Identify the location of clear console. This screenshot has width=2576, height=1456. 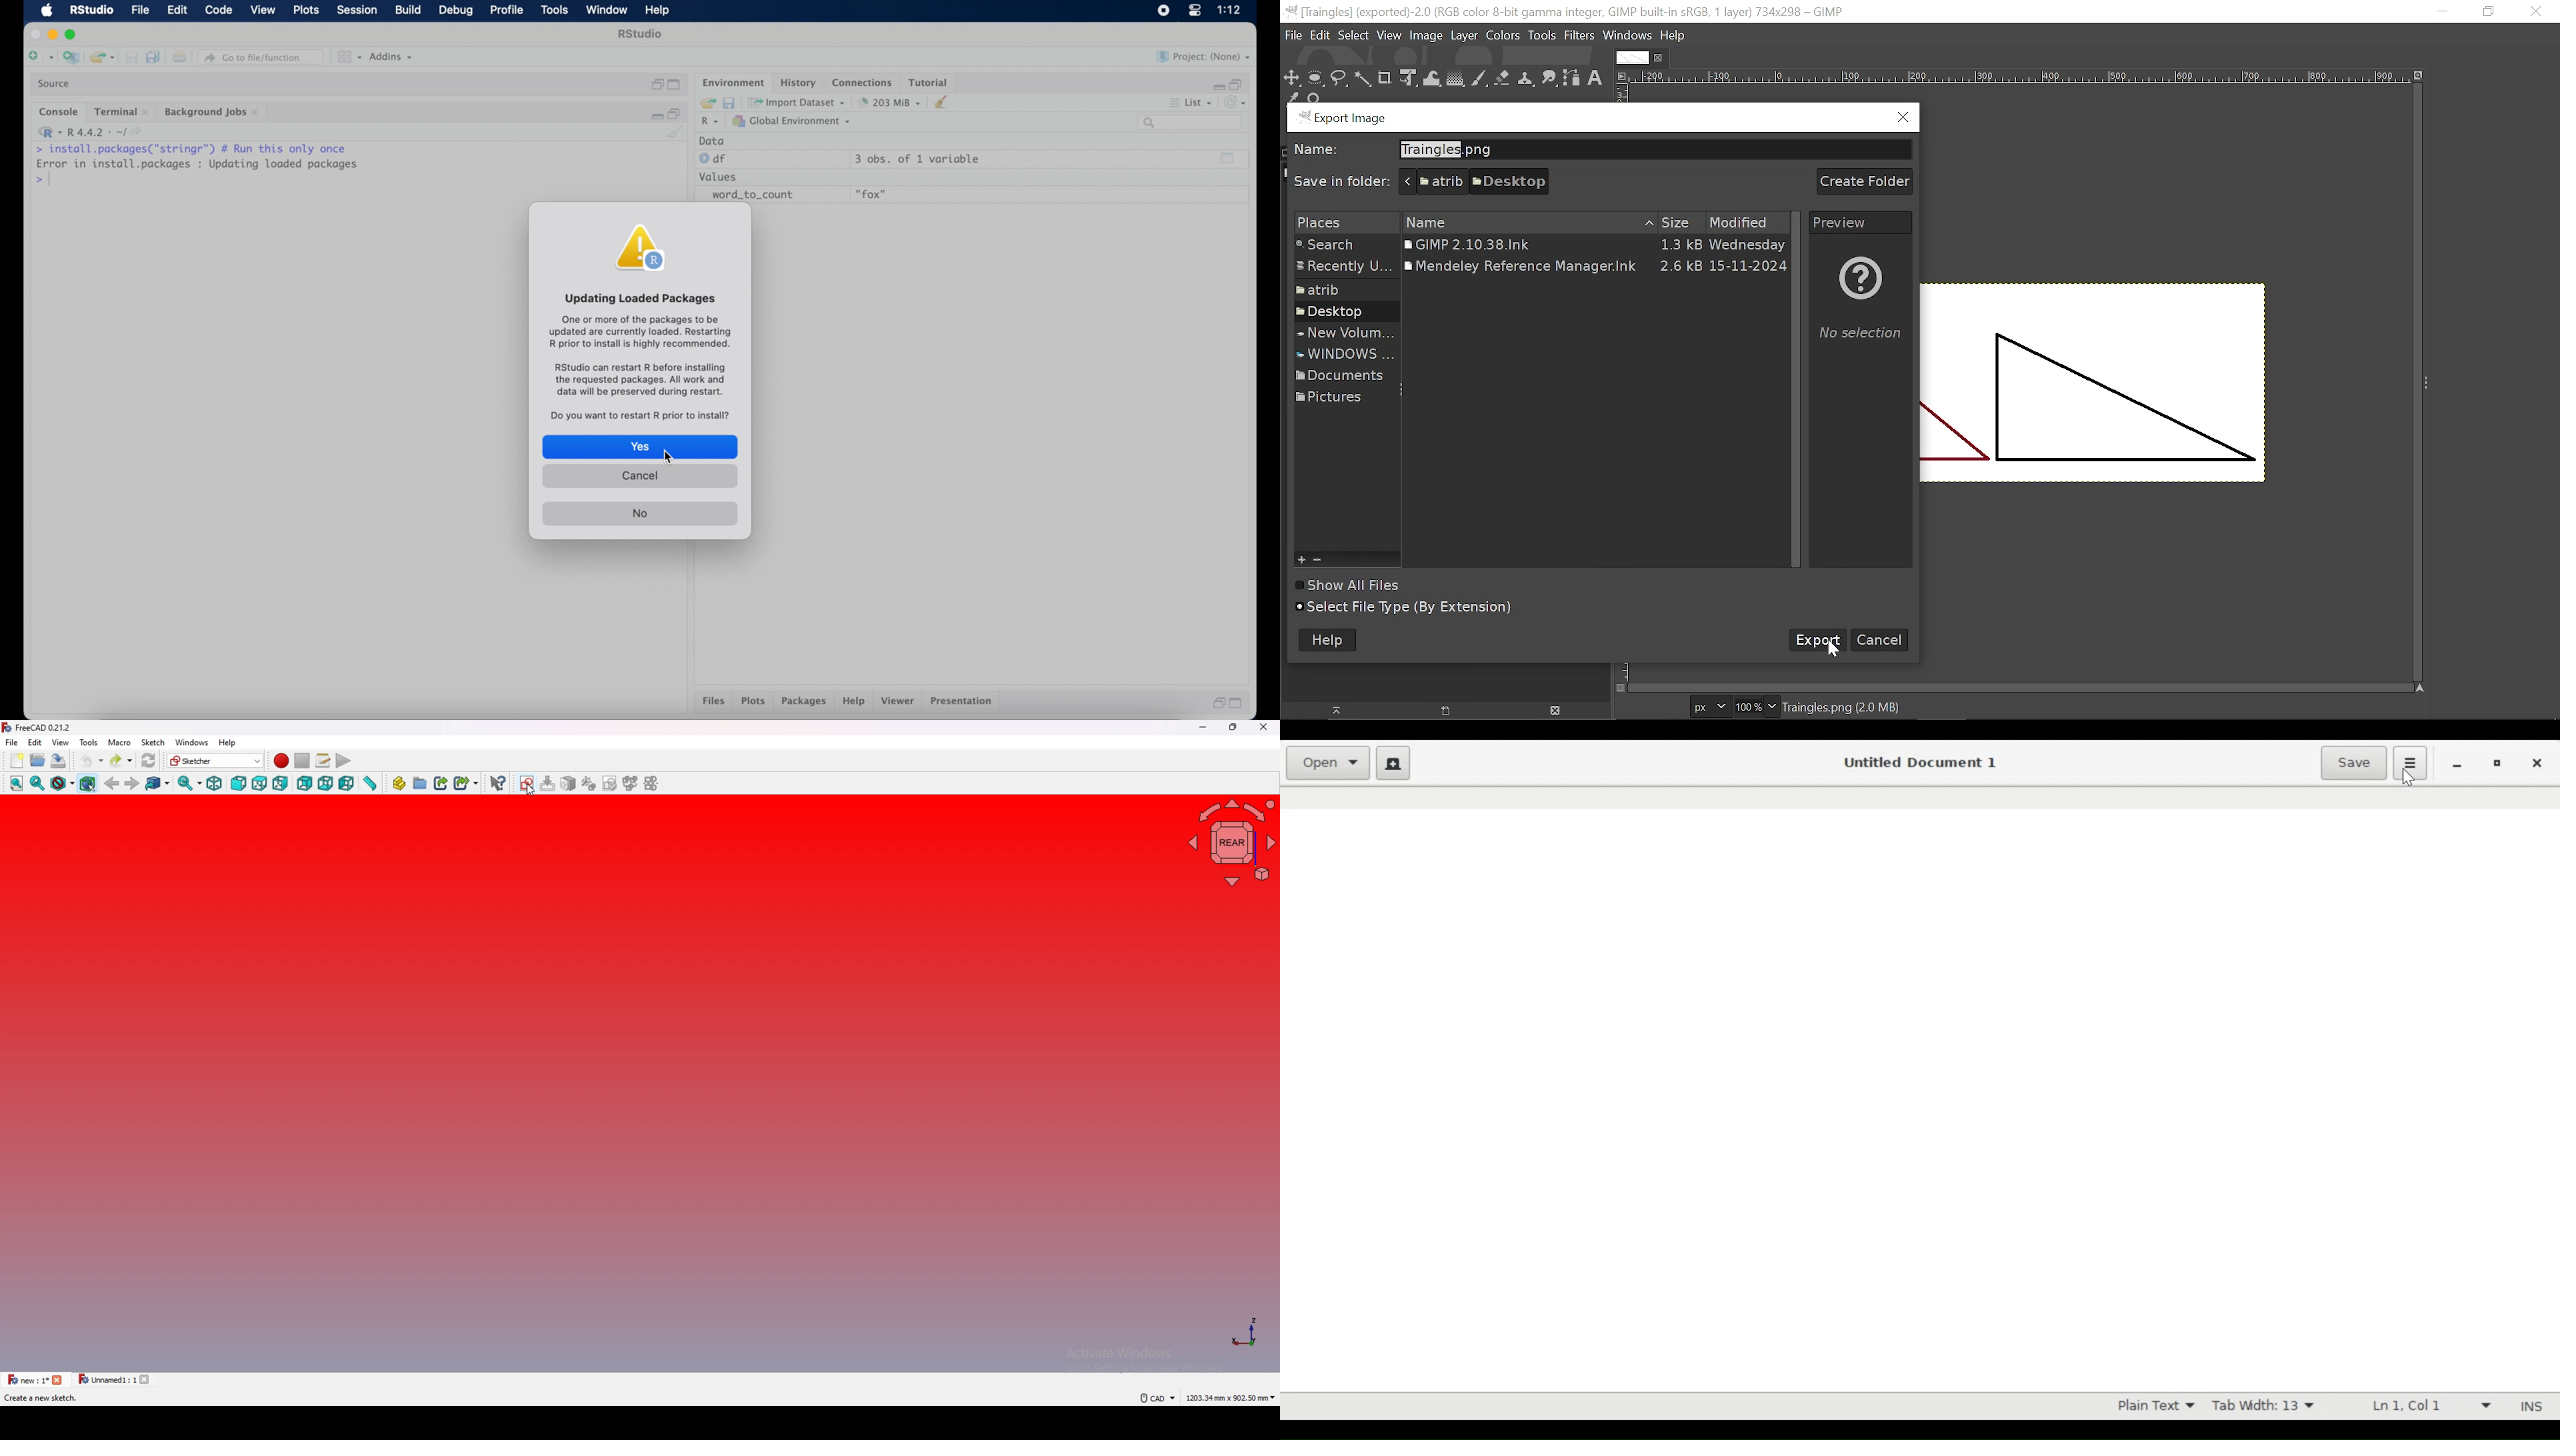
(944, 102).